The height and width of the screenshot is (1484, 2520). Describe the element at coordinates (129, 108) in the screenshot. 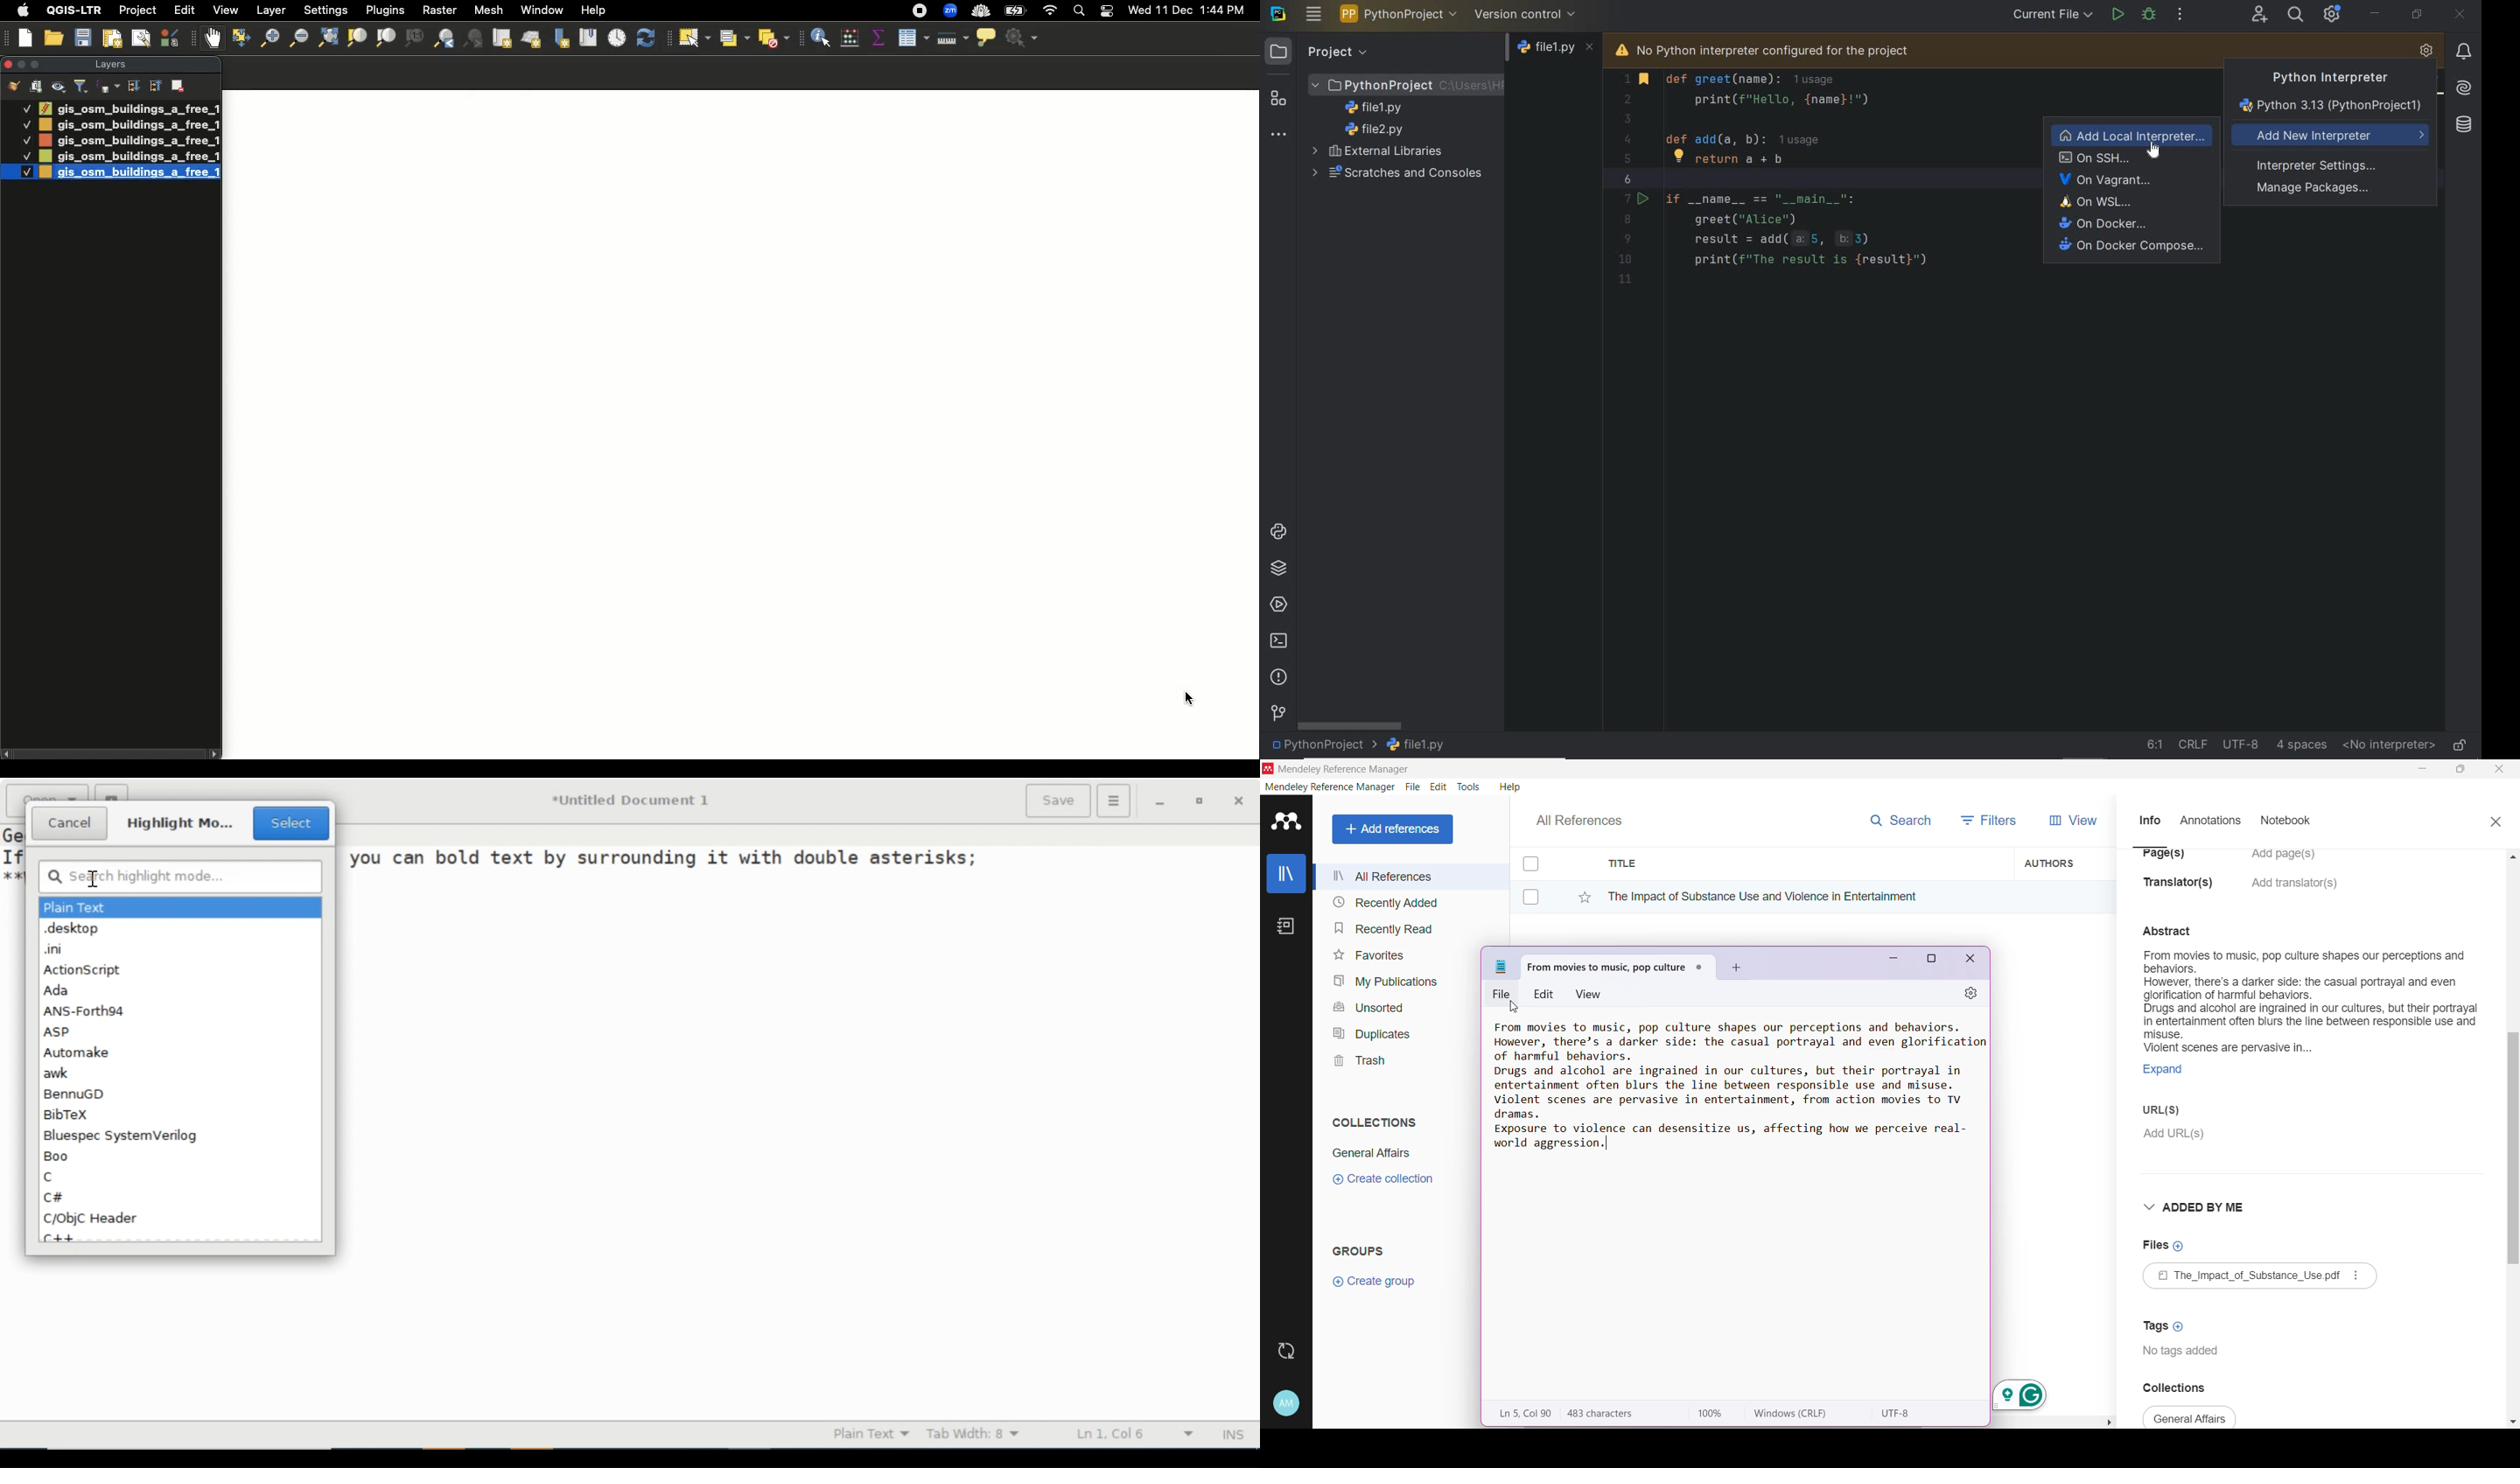

I see `gis_osm_buildings_a_free_1` at that location.